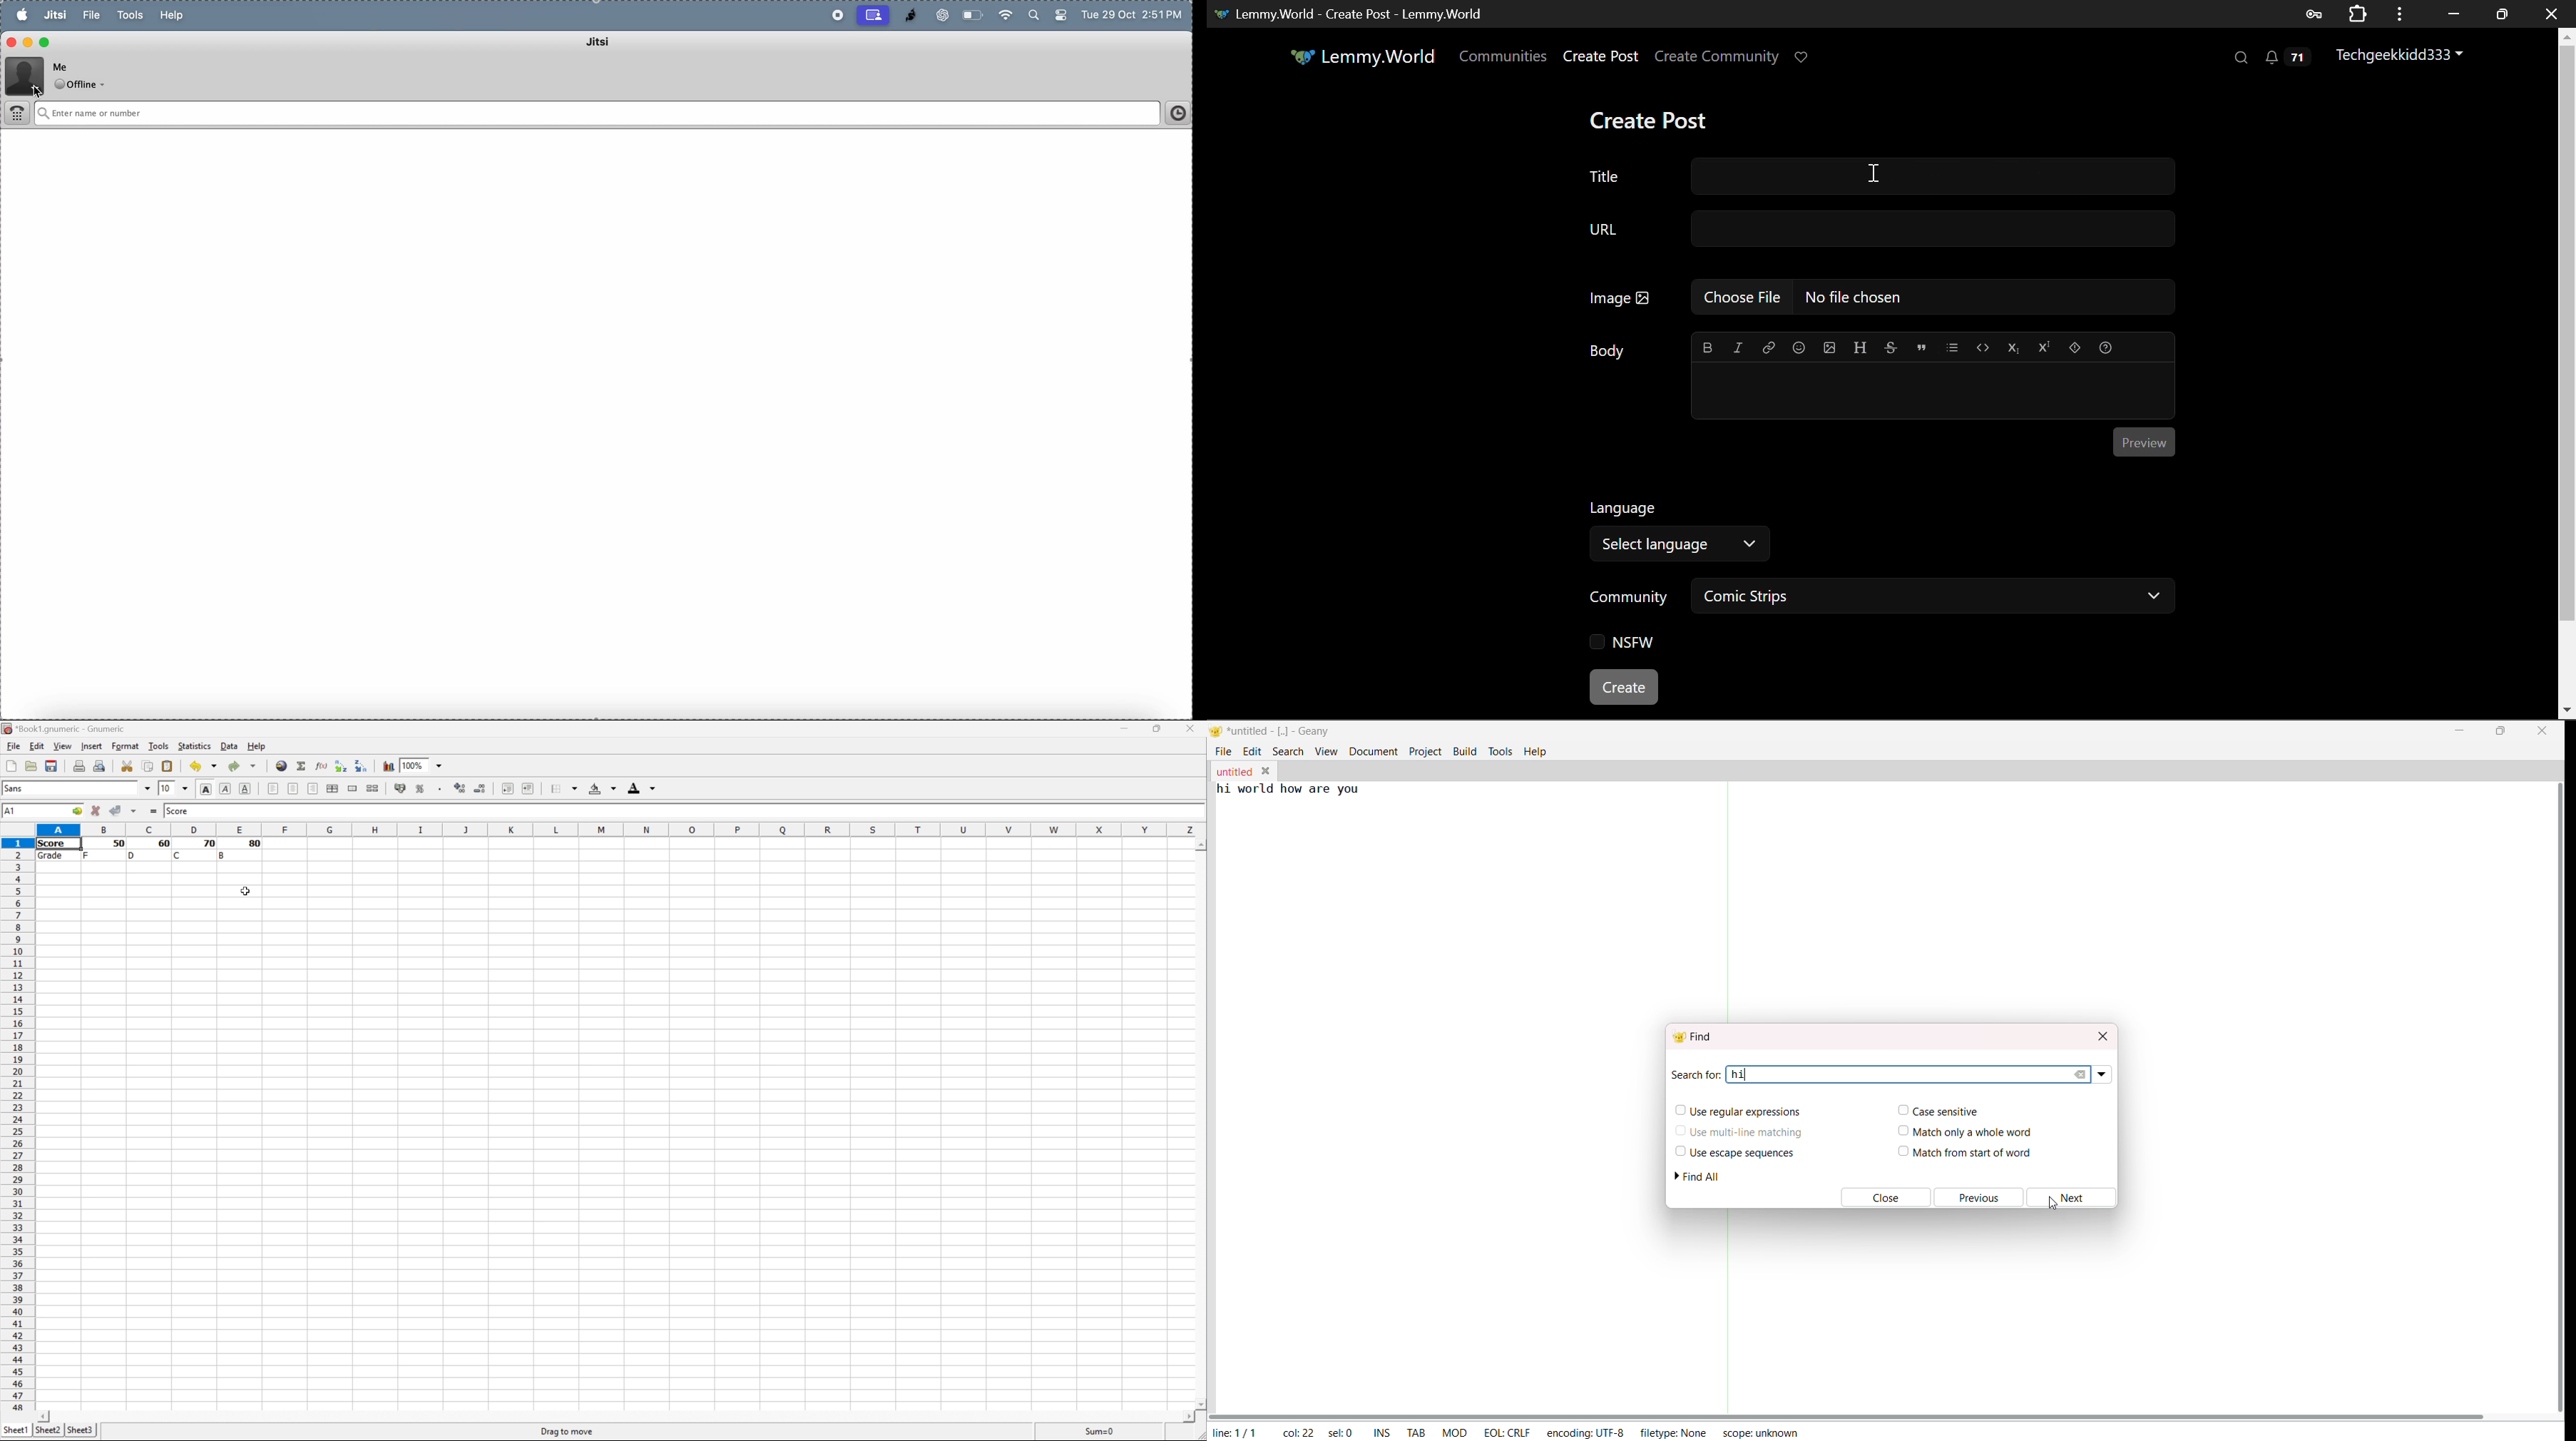  What do you see at coordinates (1828, 345) in the screenshot?
I see `upload image` at bounding box center [1828, 345].